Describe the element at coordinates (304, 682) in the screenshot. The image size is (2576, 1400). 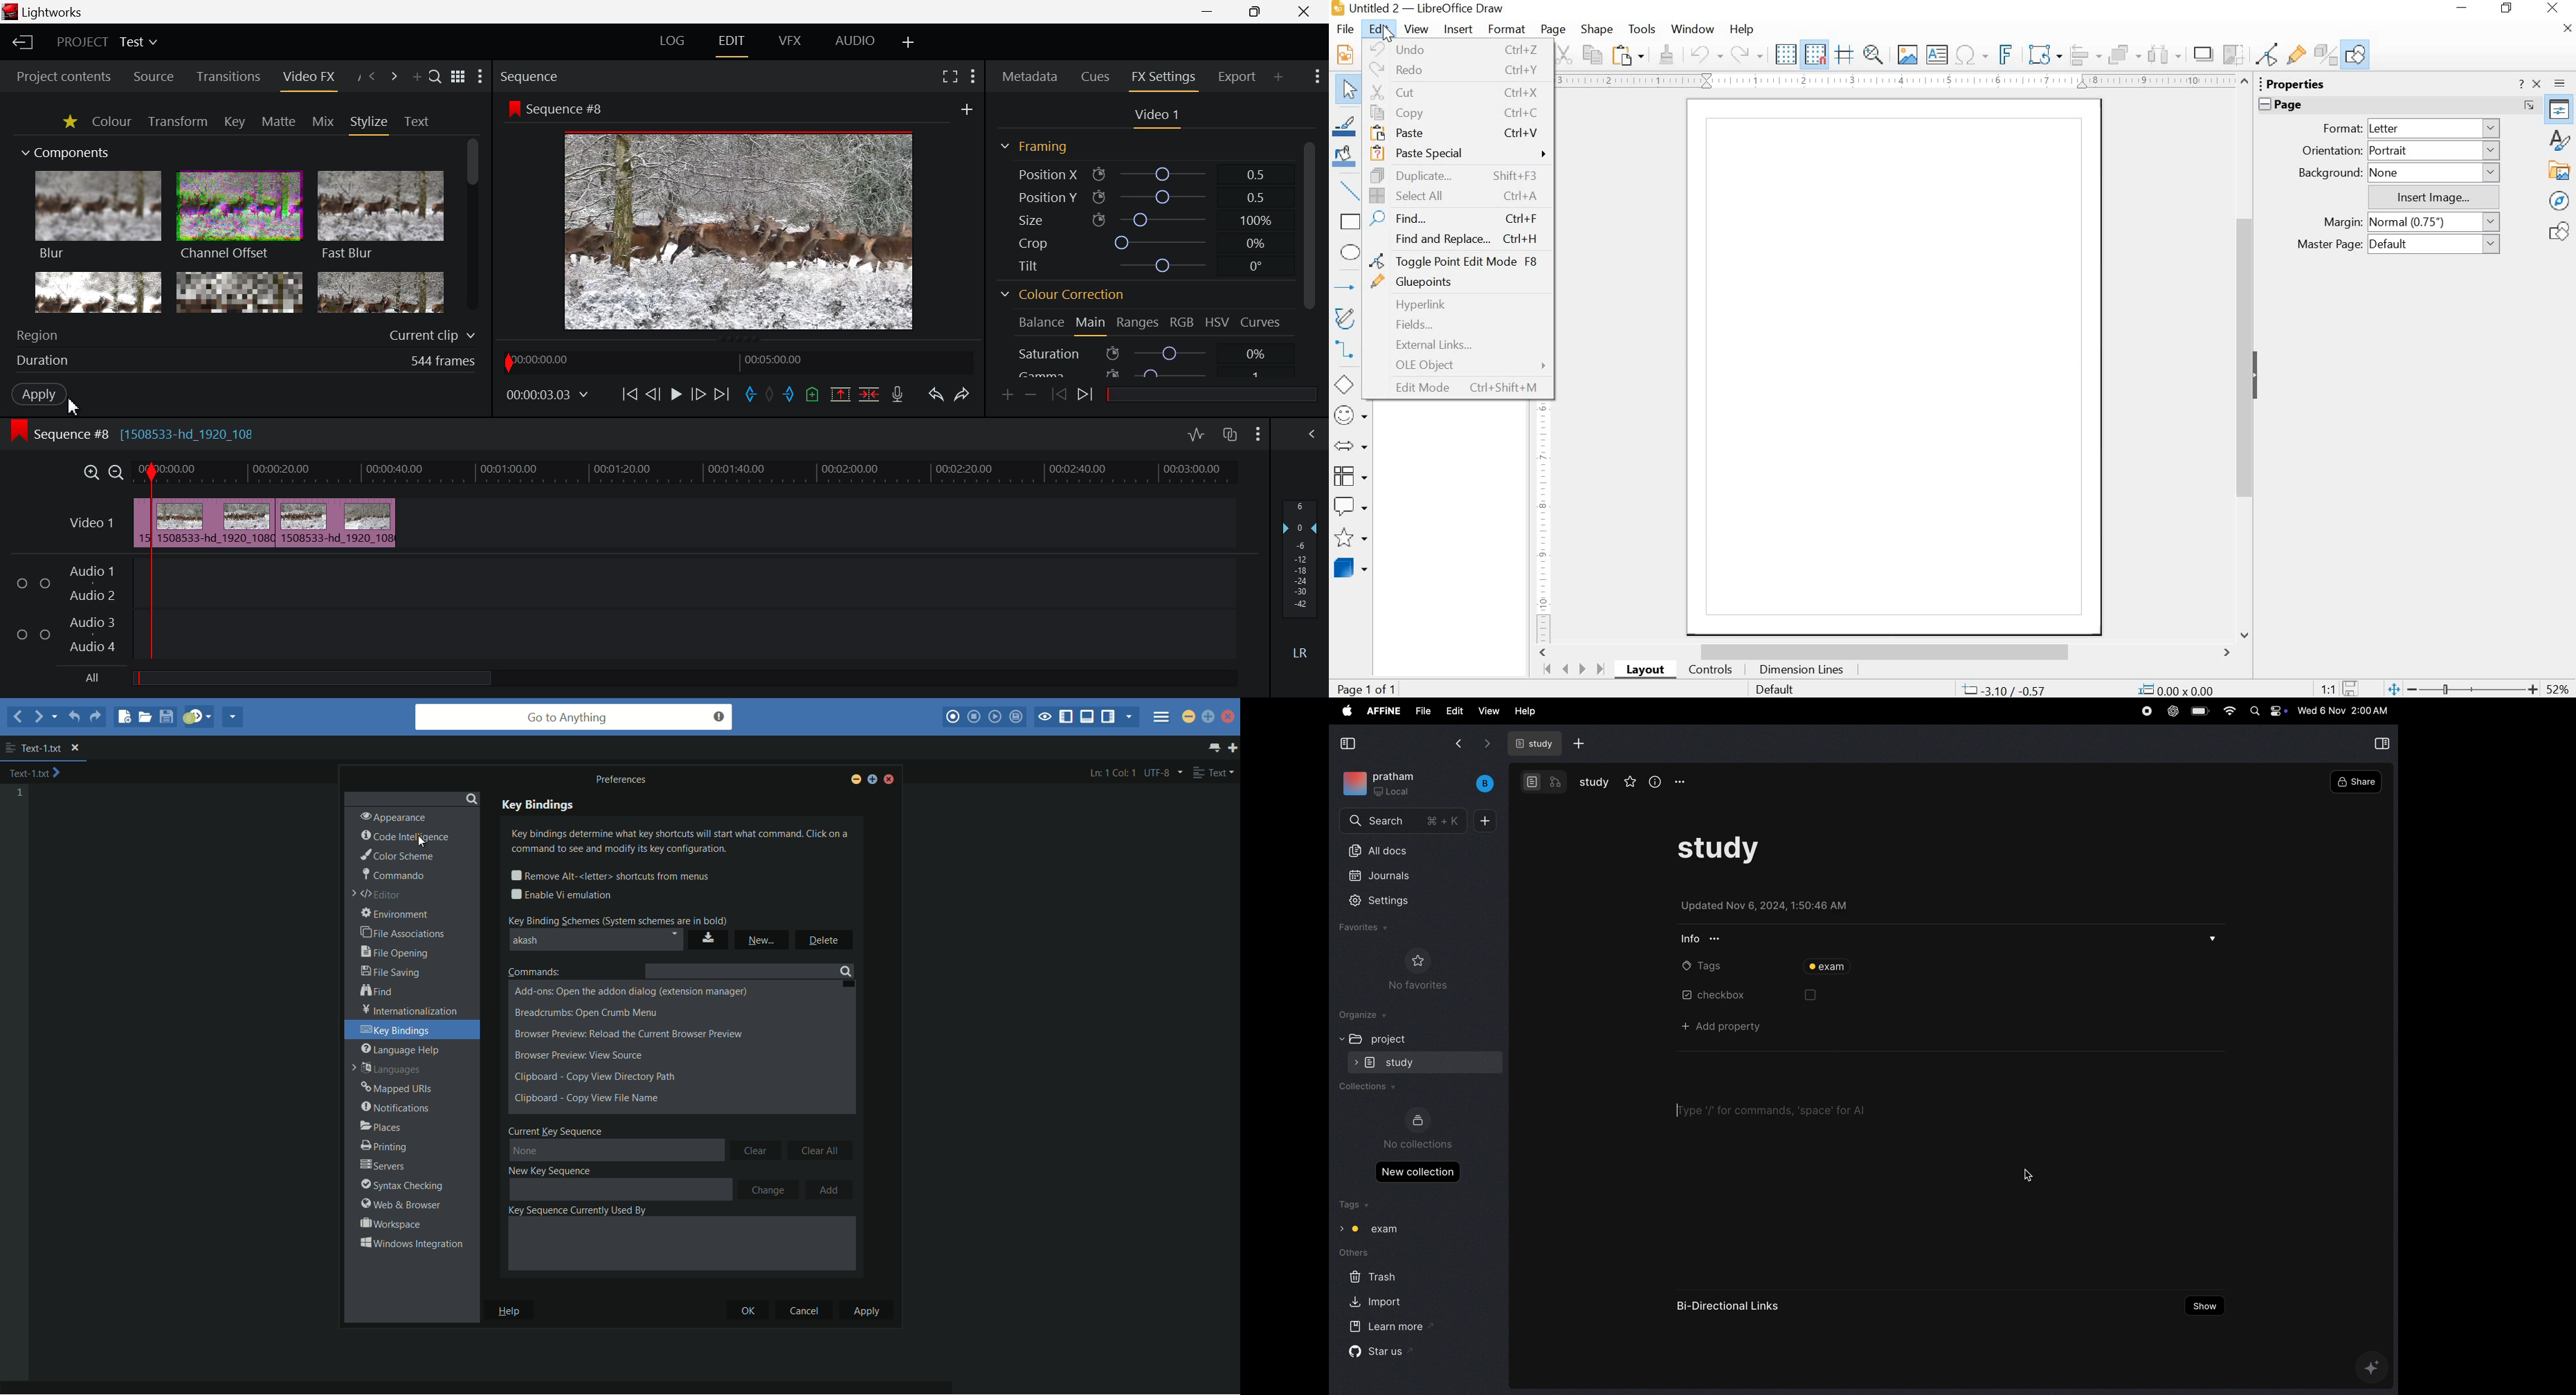
I see `All` at that location.